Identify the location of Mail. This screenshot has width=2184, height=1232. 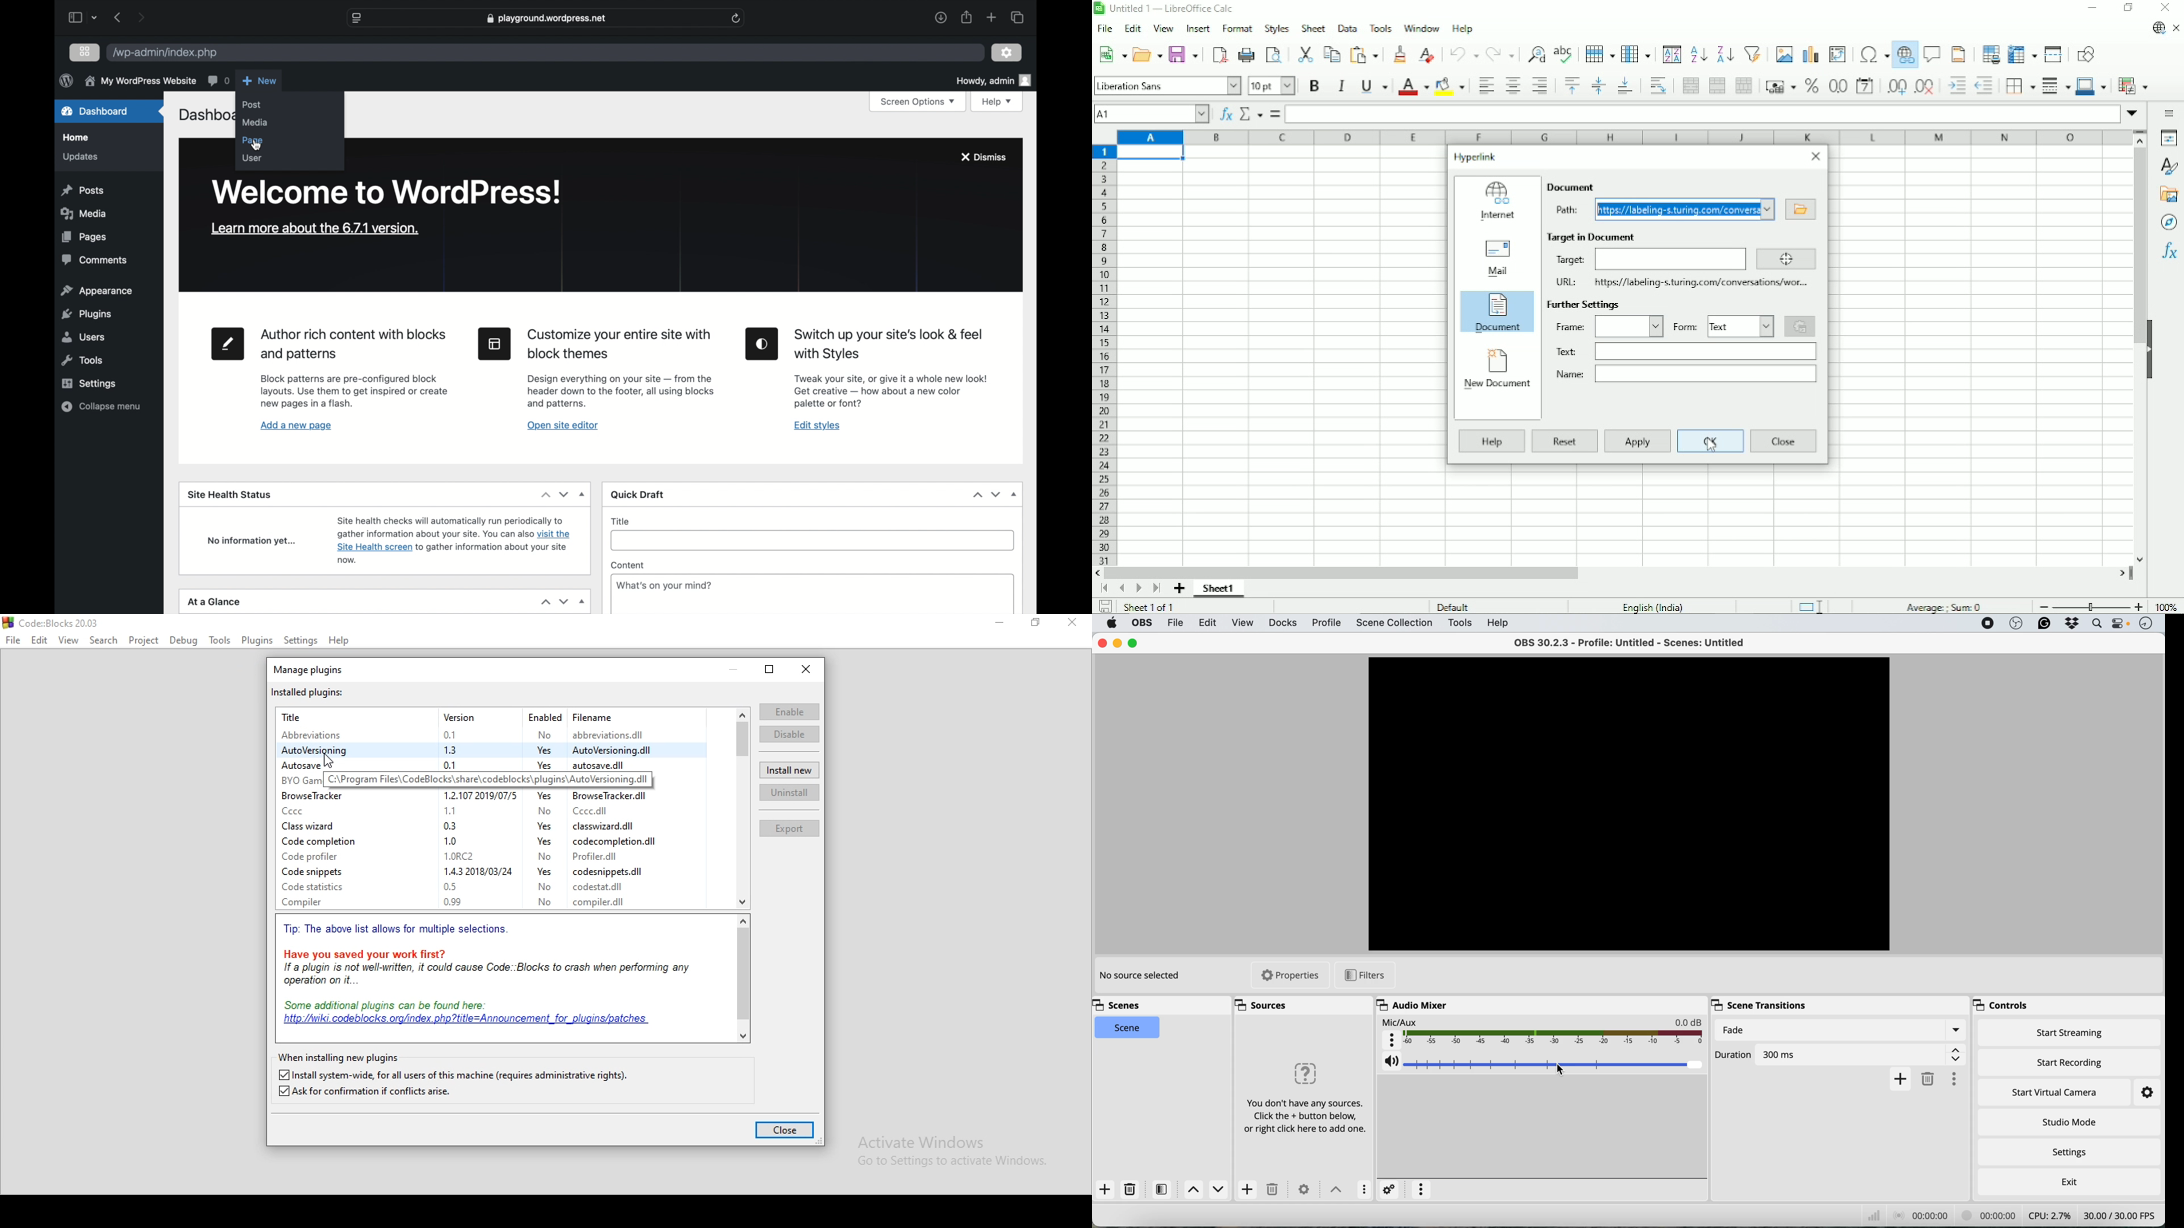
(1496, 257).